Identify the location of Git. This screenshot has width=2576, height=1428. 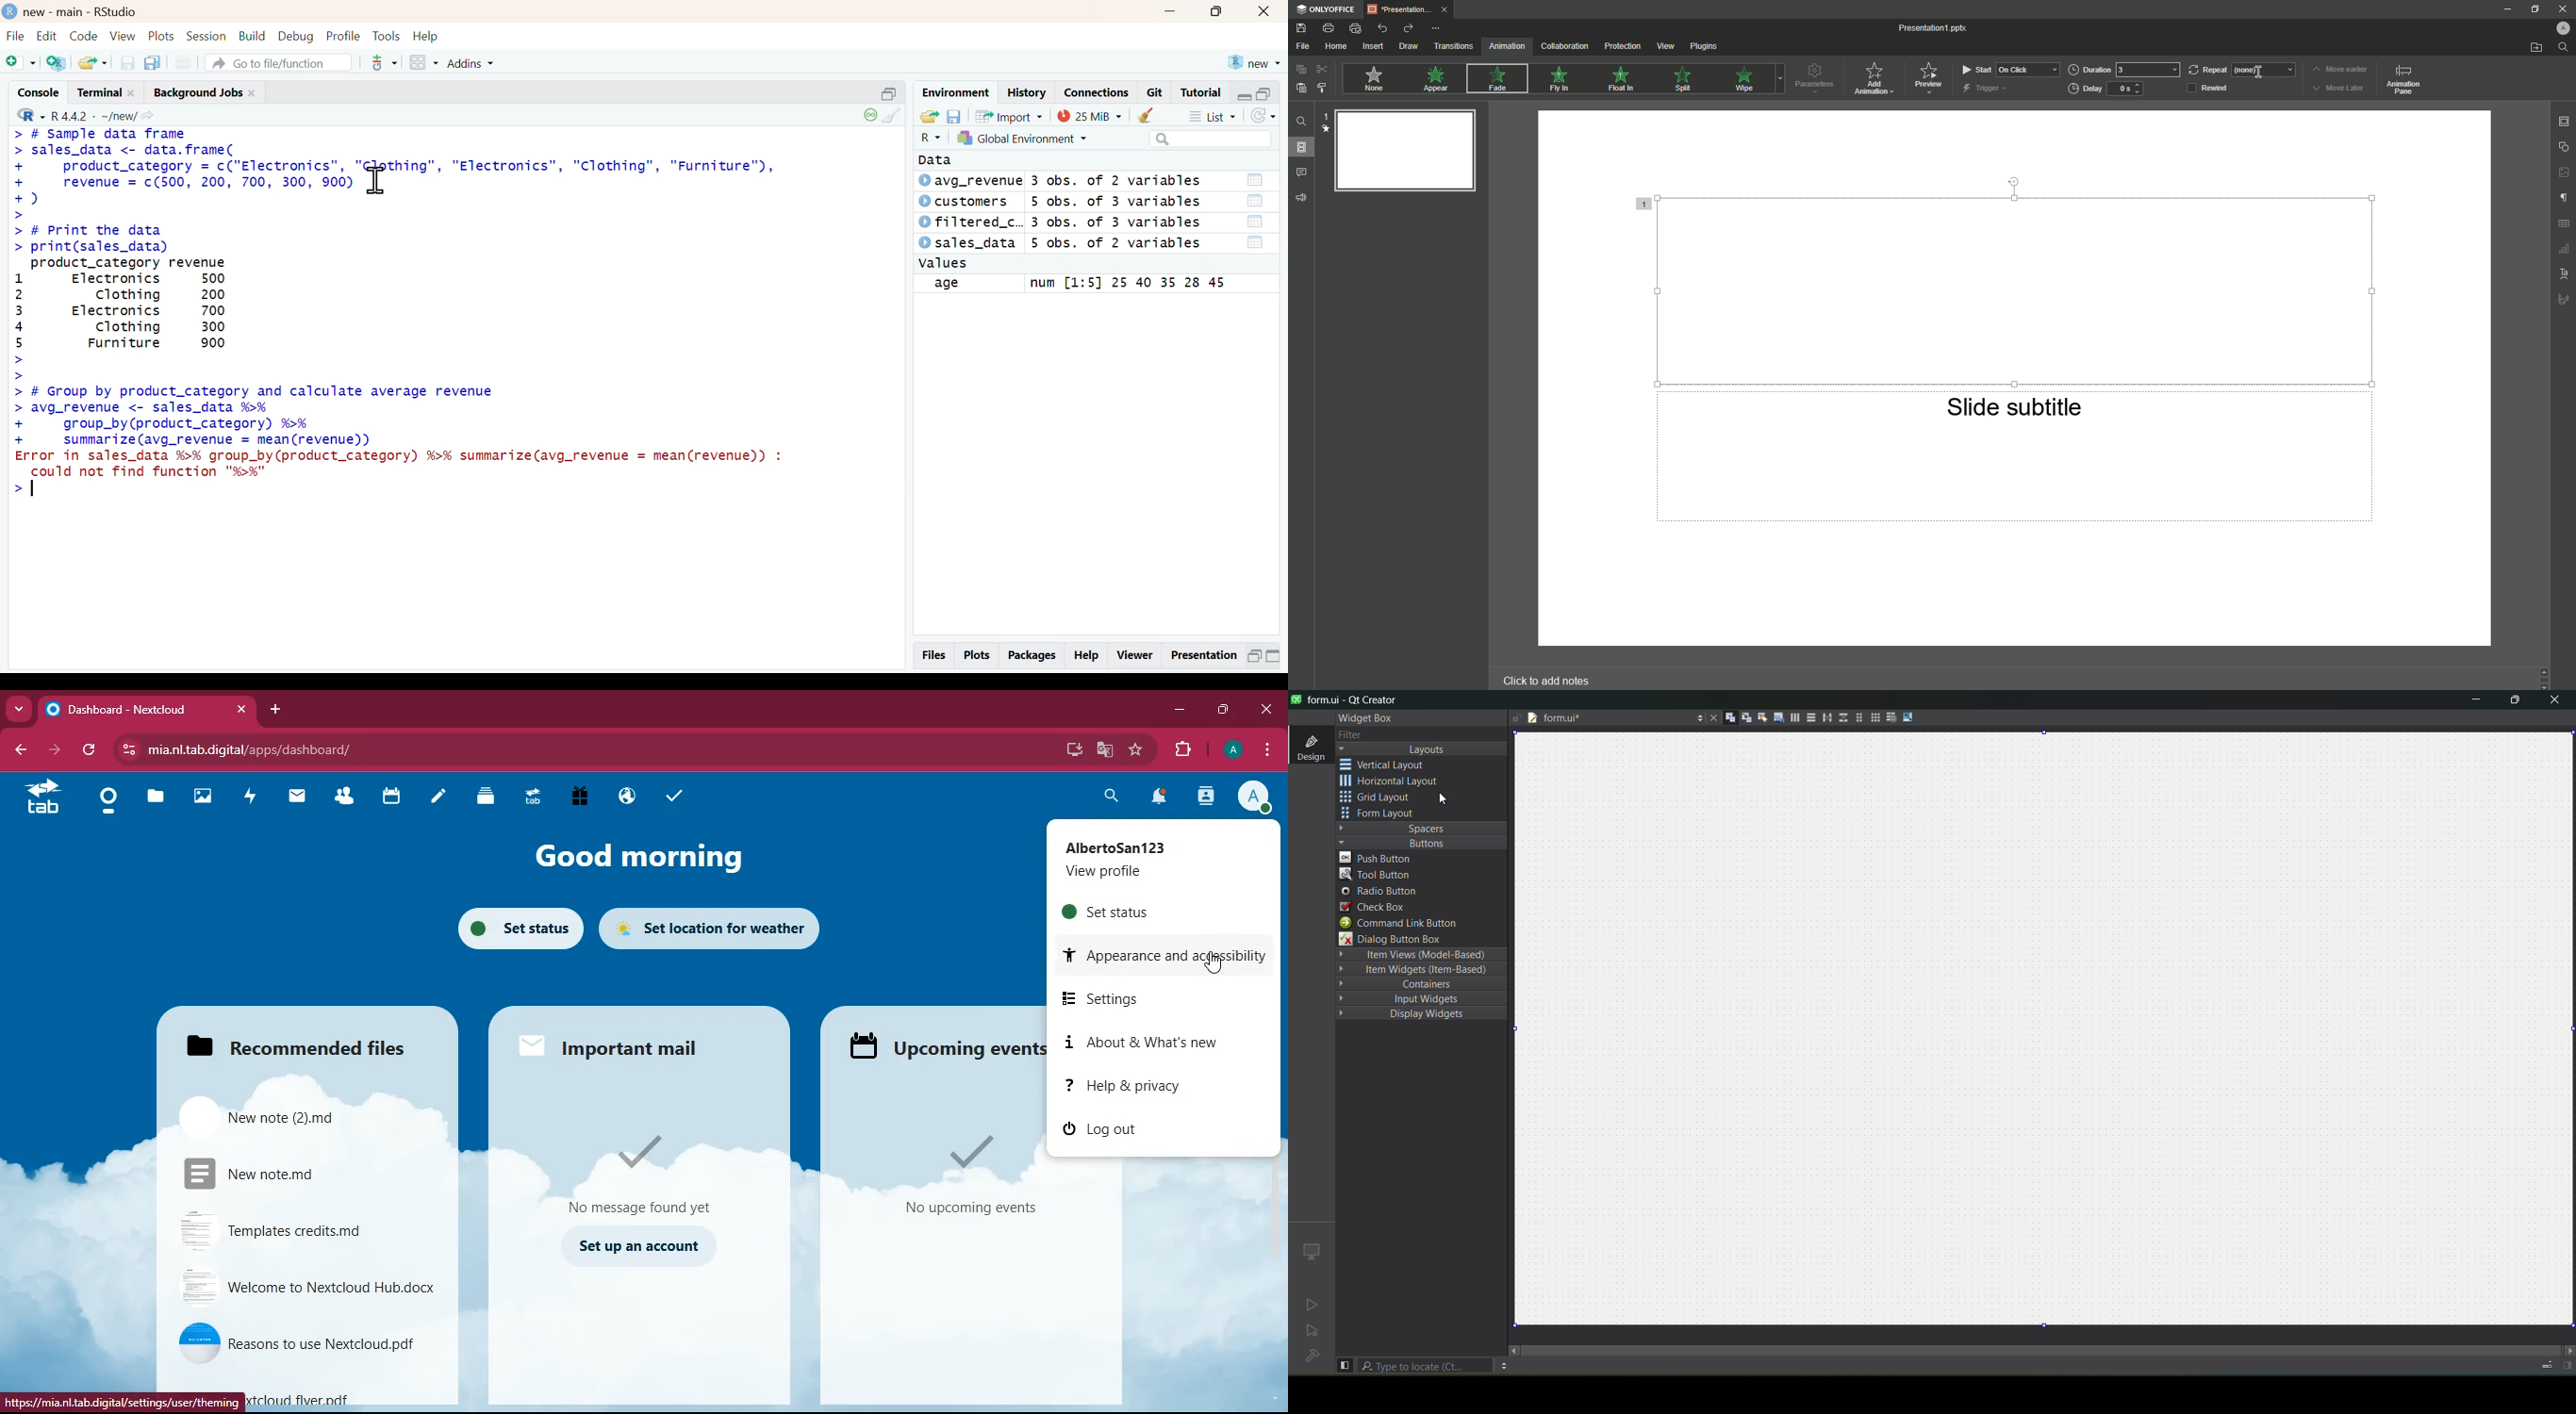
(1155, 93).